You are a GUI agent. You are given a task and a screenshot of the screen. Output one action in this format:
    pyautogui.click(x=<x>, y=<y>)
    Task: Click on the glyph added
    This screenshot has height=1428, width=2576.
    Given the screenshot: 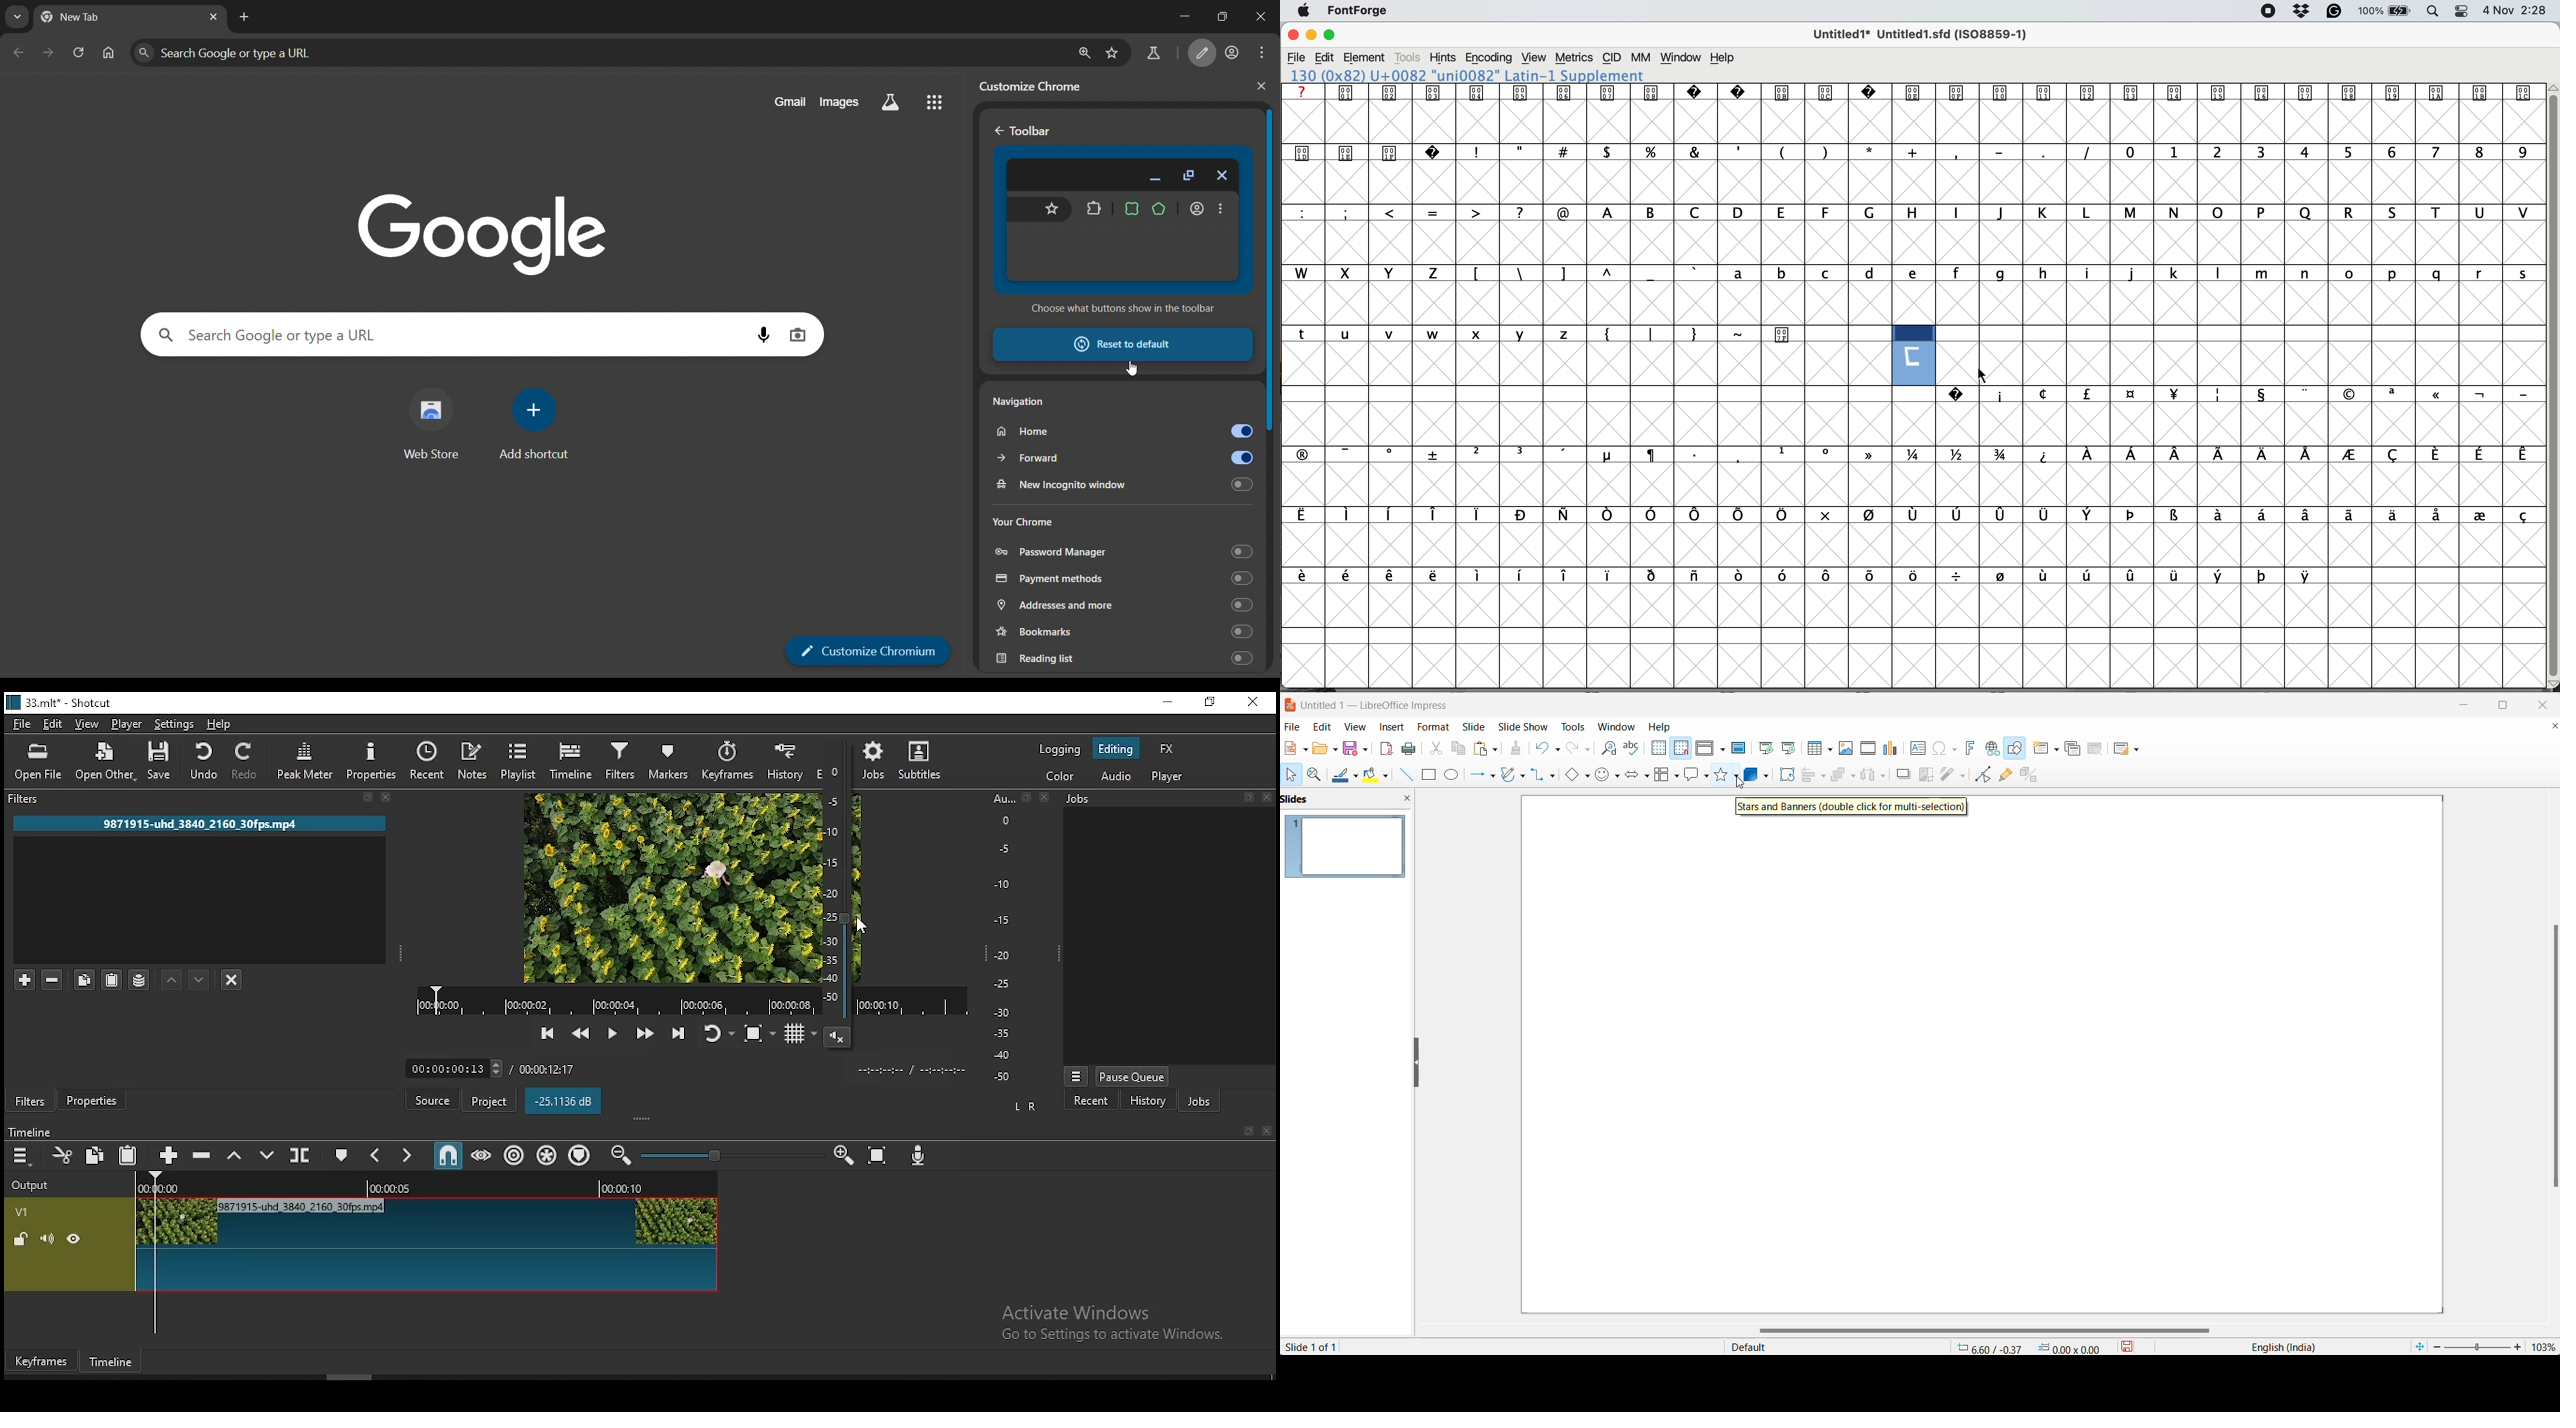 What is the action you would take?
    pyautogui.click(x=1914, y=355)
    